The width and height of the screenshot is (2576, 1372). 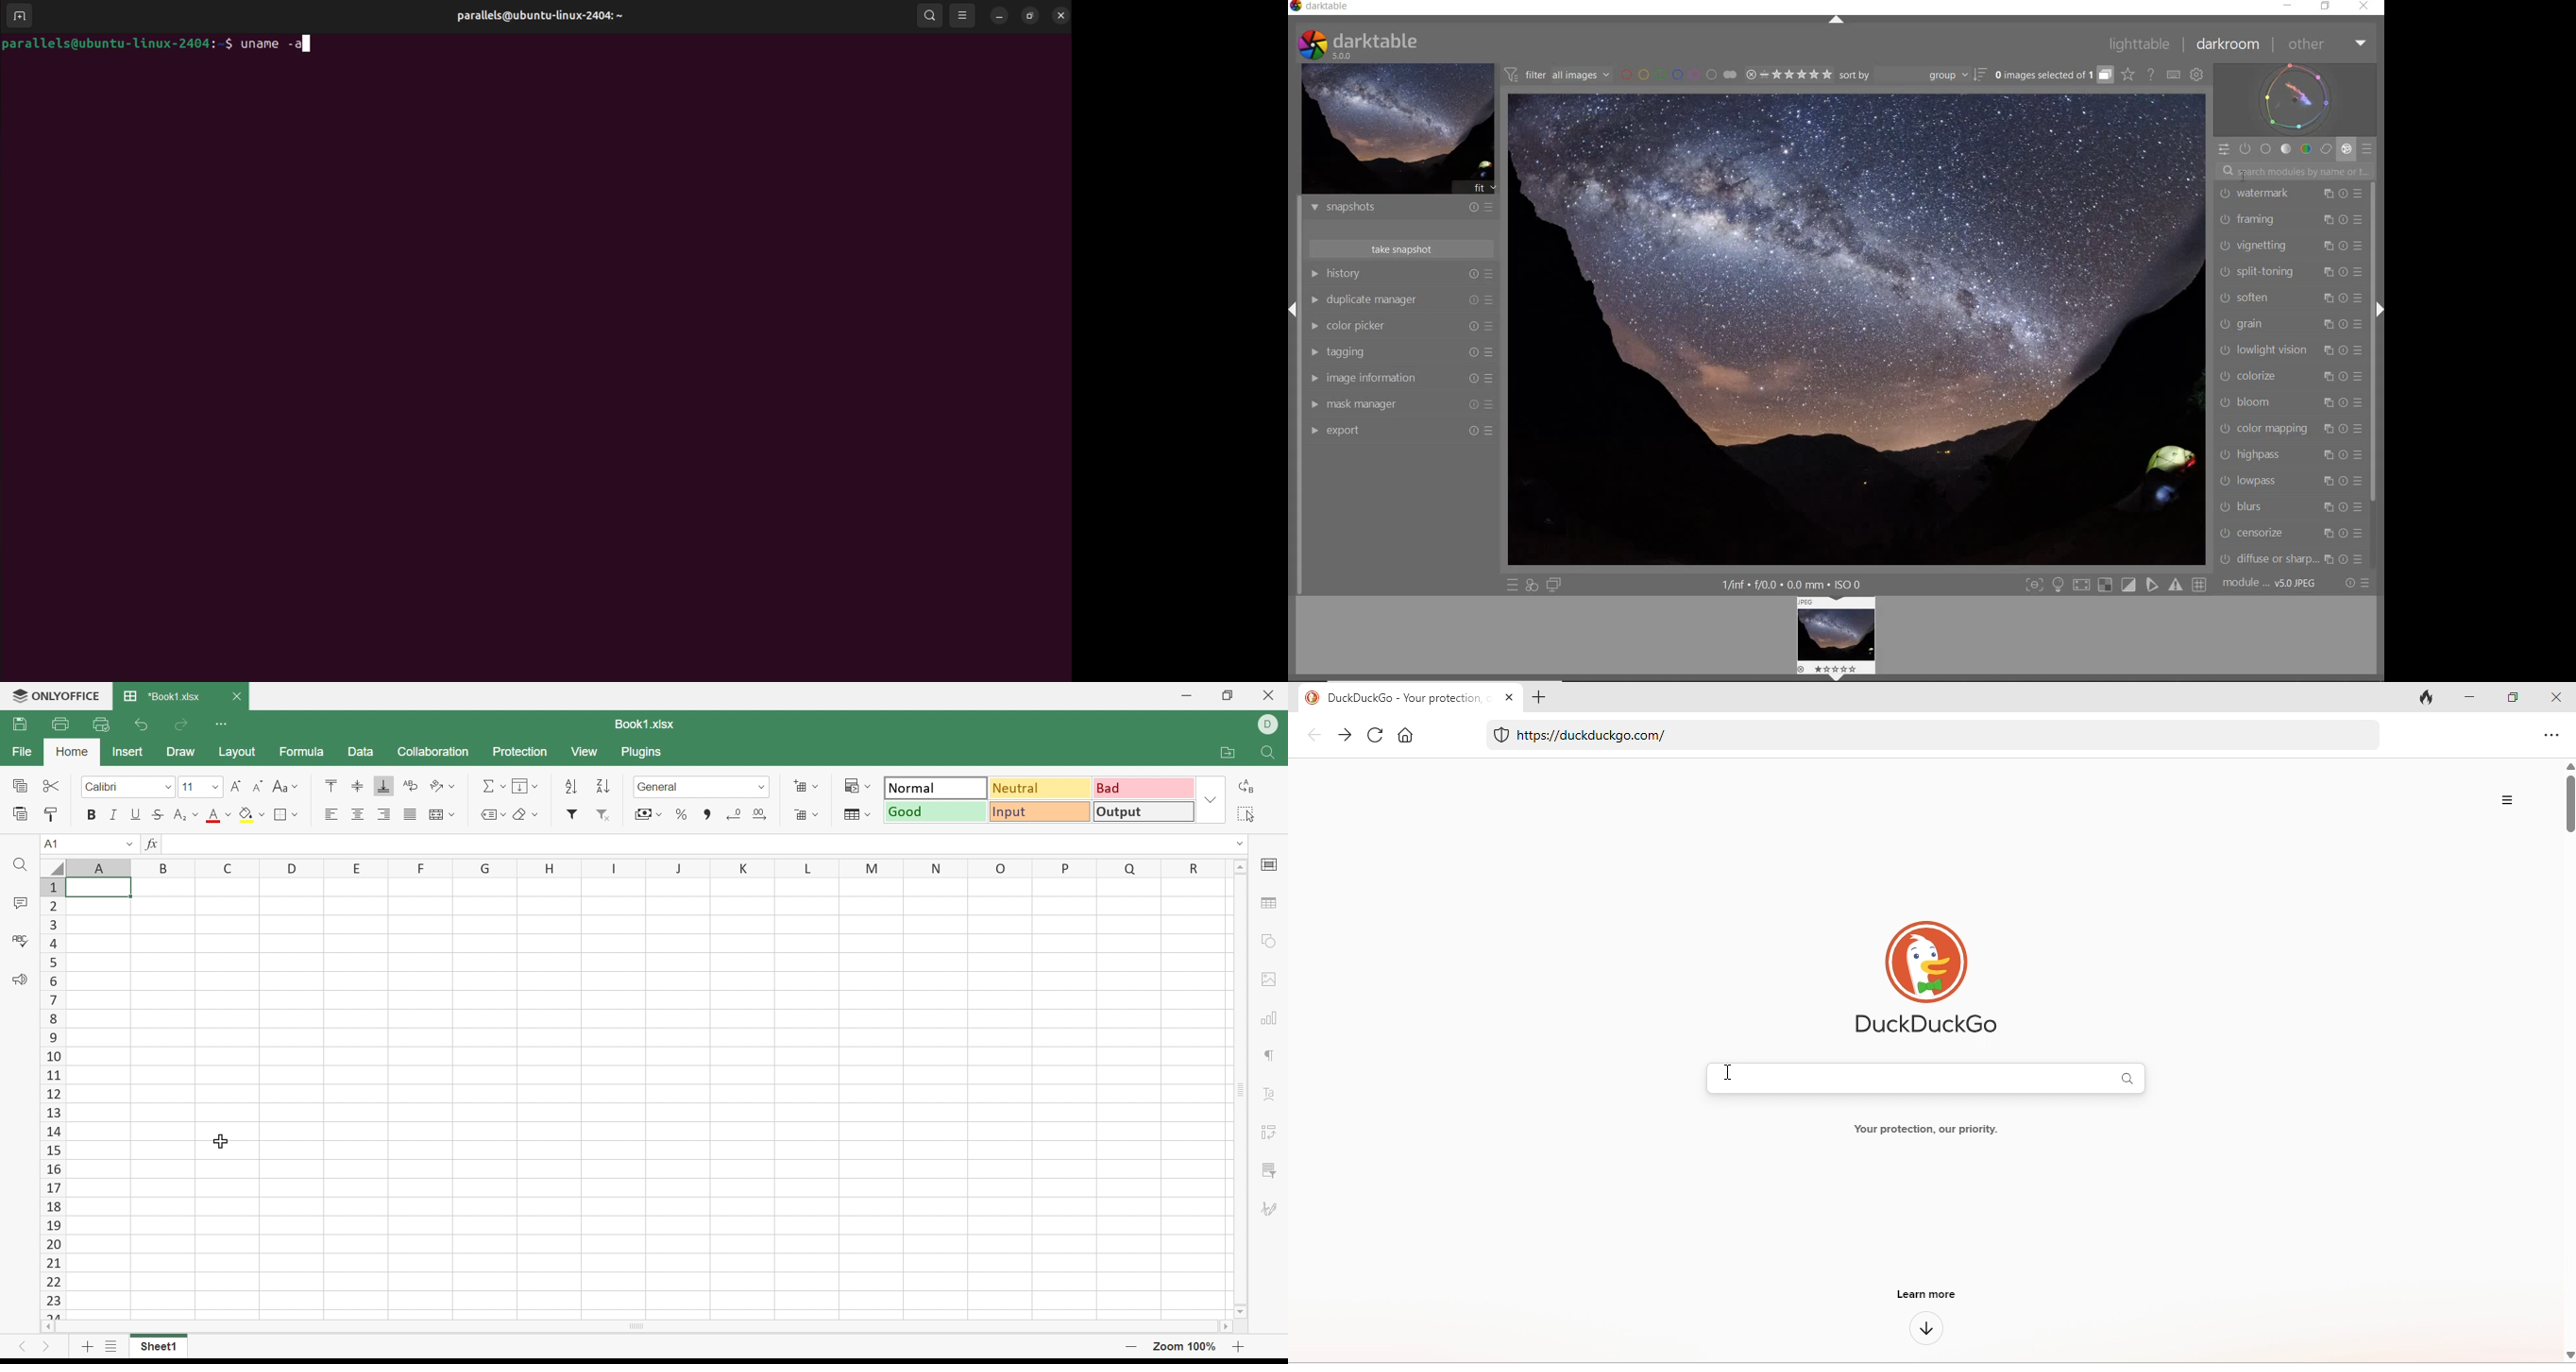 I want to click on QUICK ACCESS TO PRESET, so click(x=1514, y=585).